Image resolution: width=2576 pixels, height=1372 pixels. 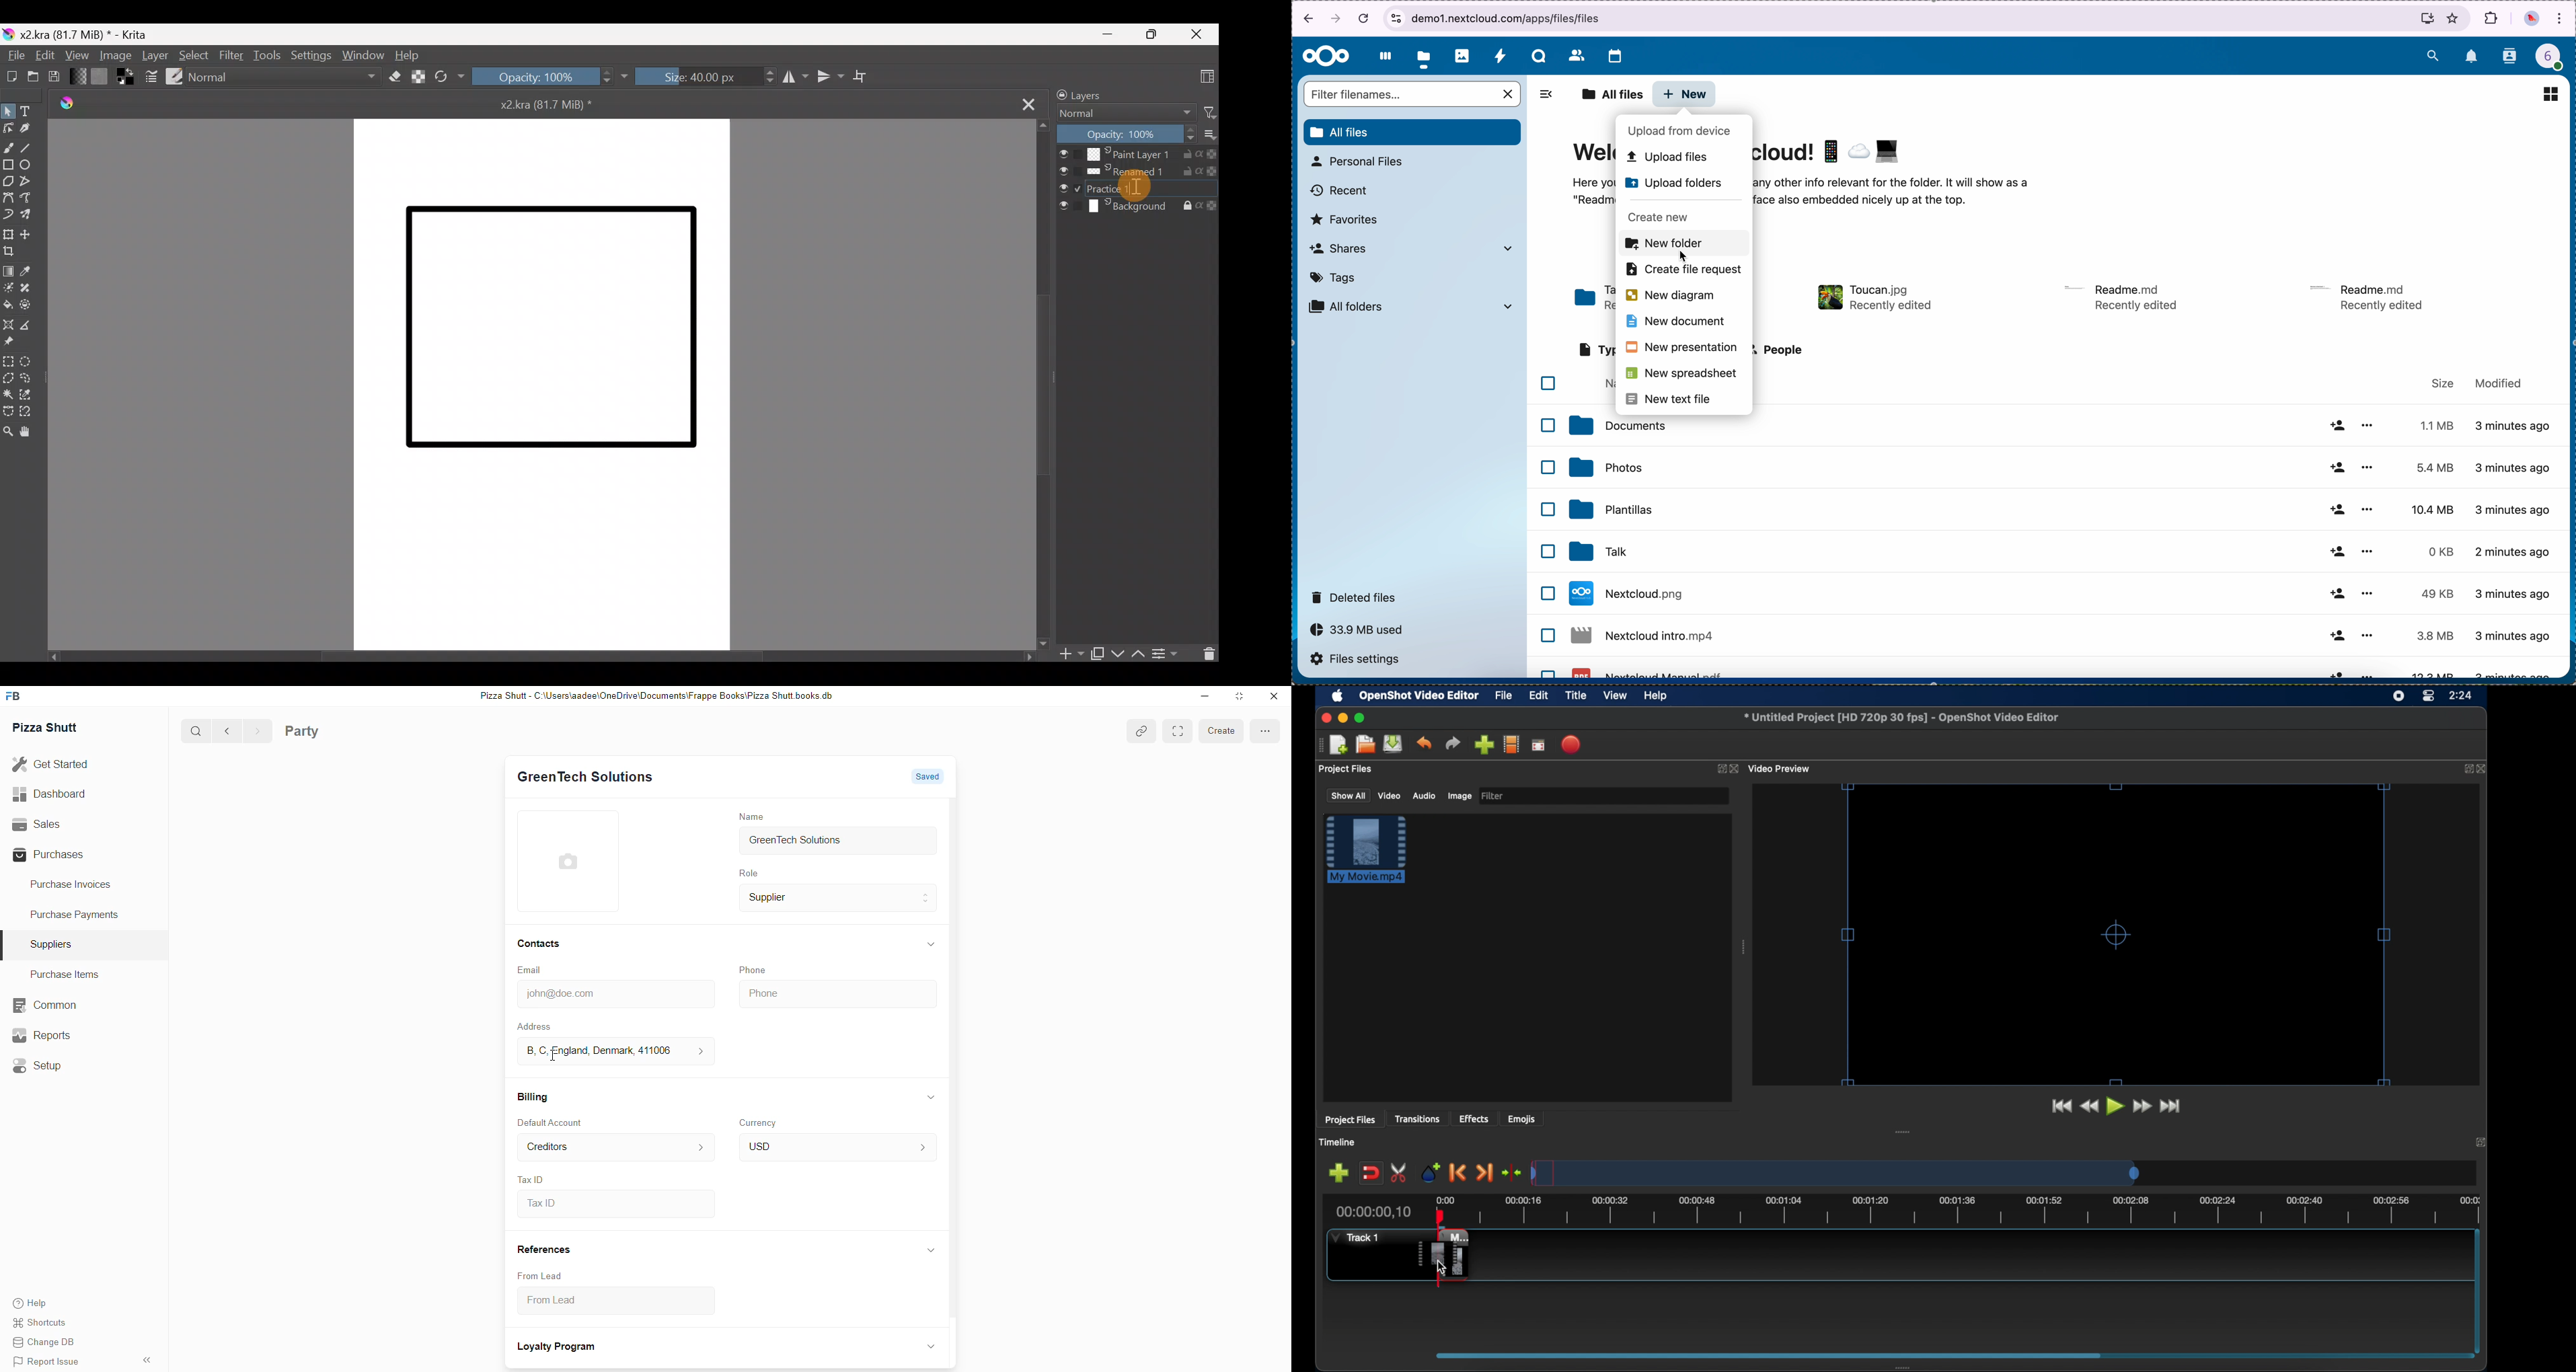 I want to click on share, so click(x=2335, y=673).